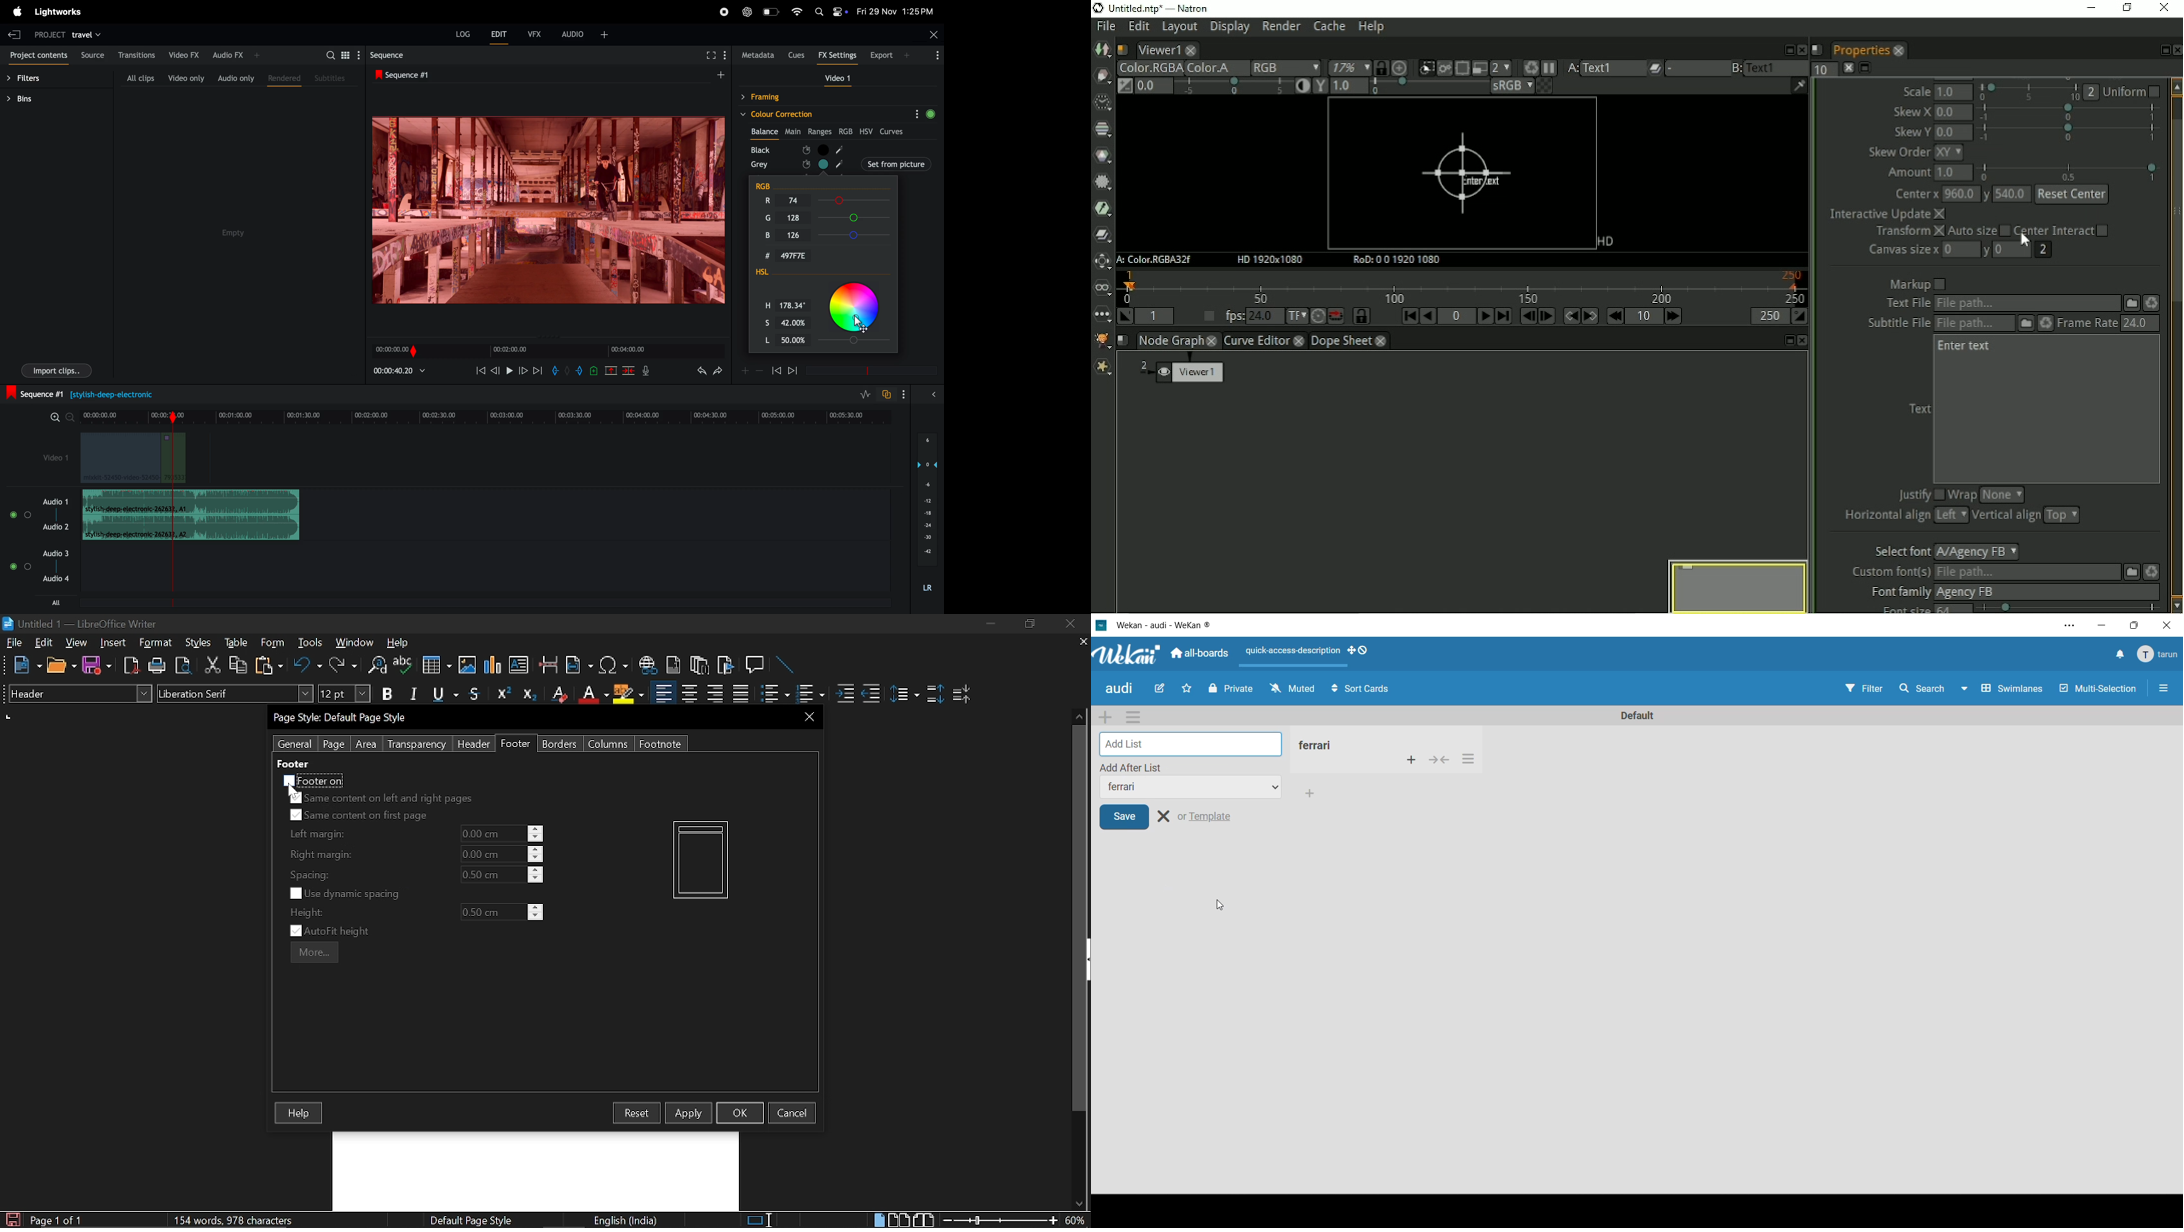  What do you see at coordinates (856, 201) in the screenshot?
I see `R slider` at bounding box center [856, 201].